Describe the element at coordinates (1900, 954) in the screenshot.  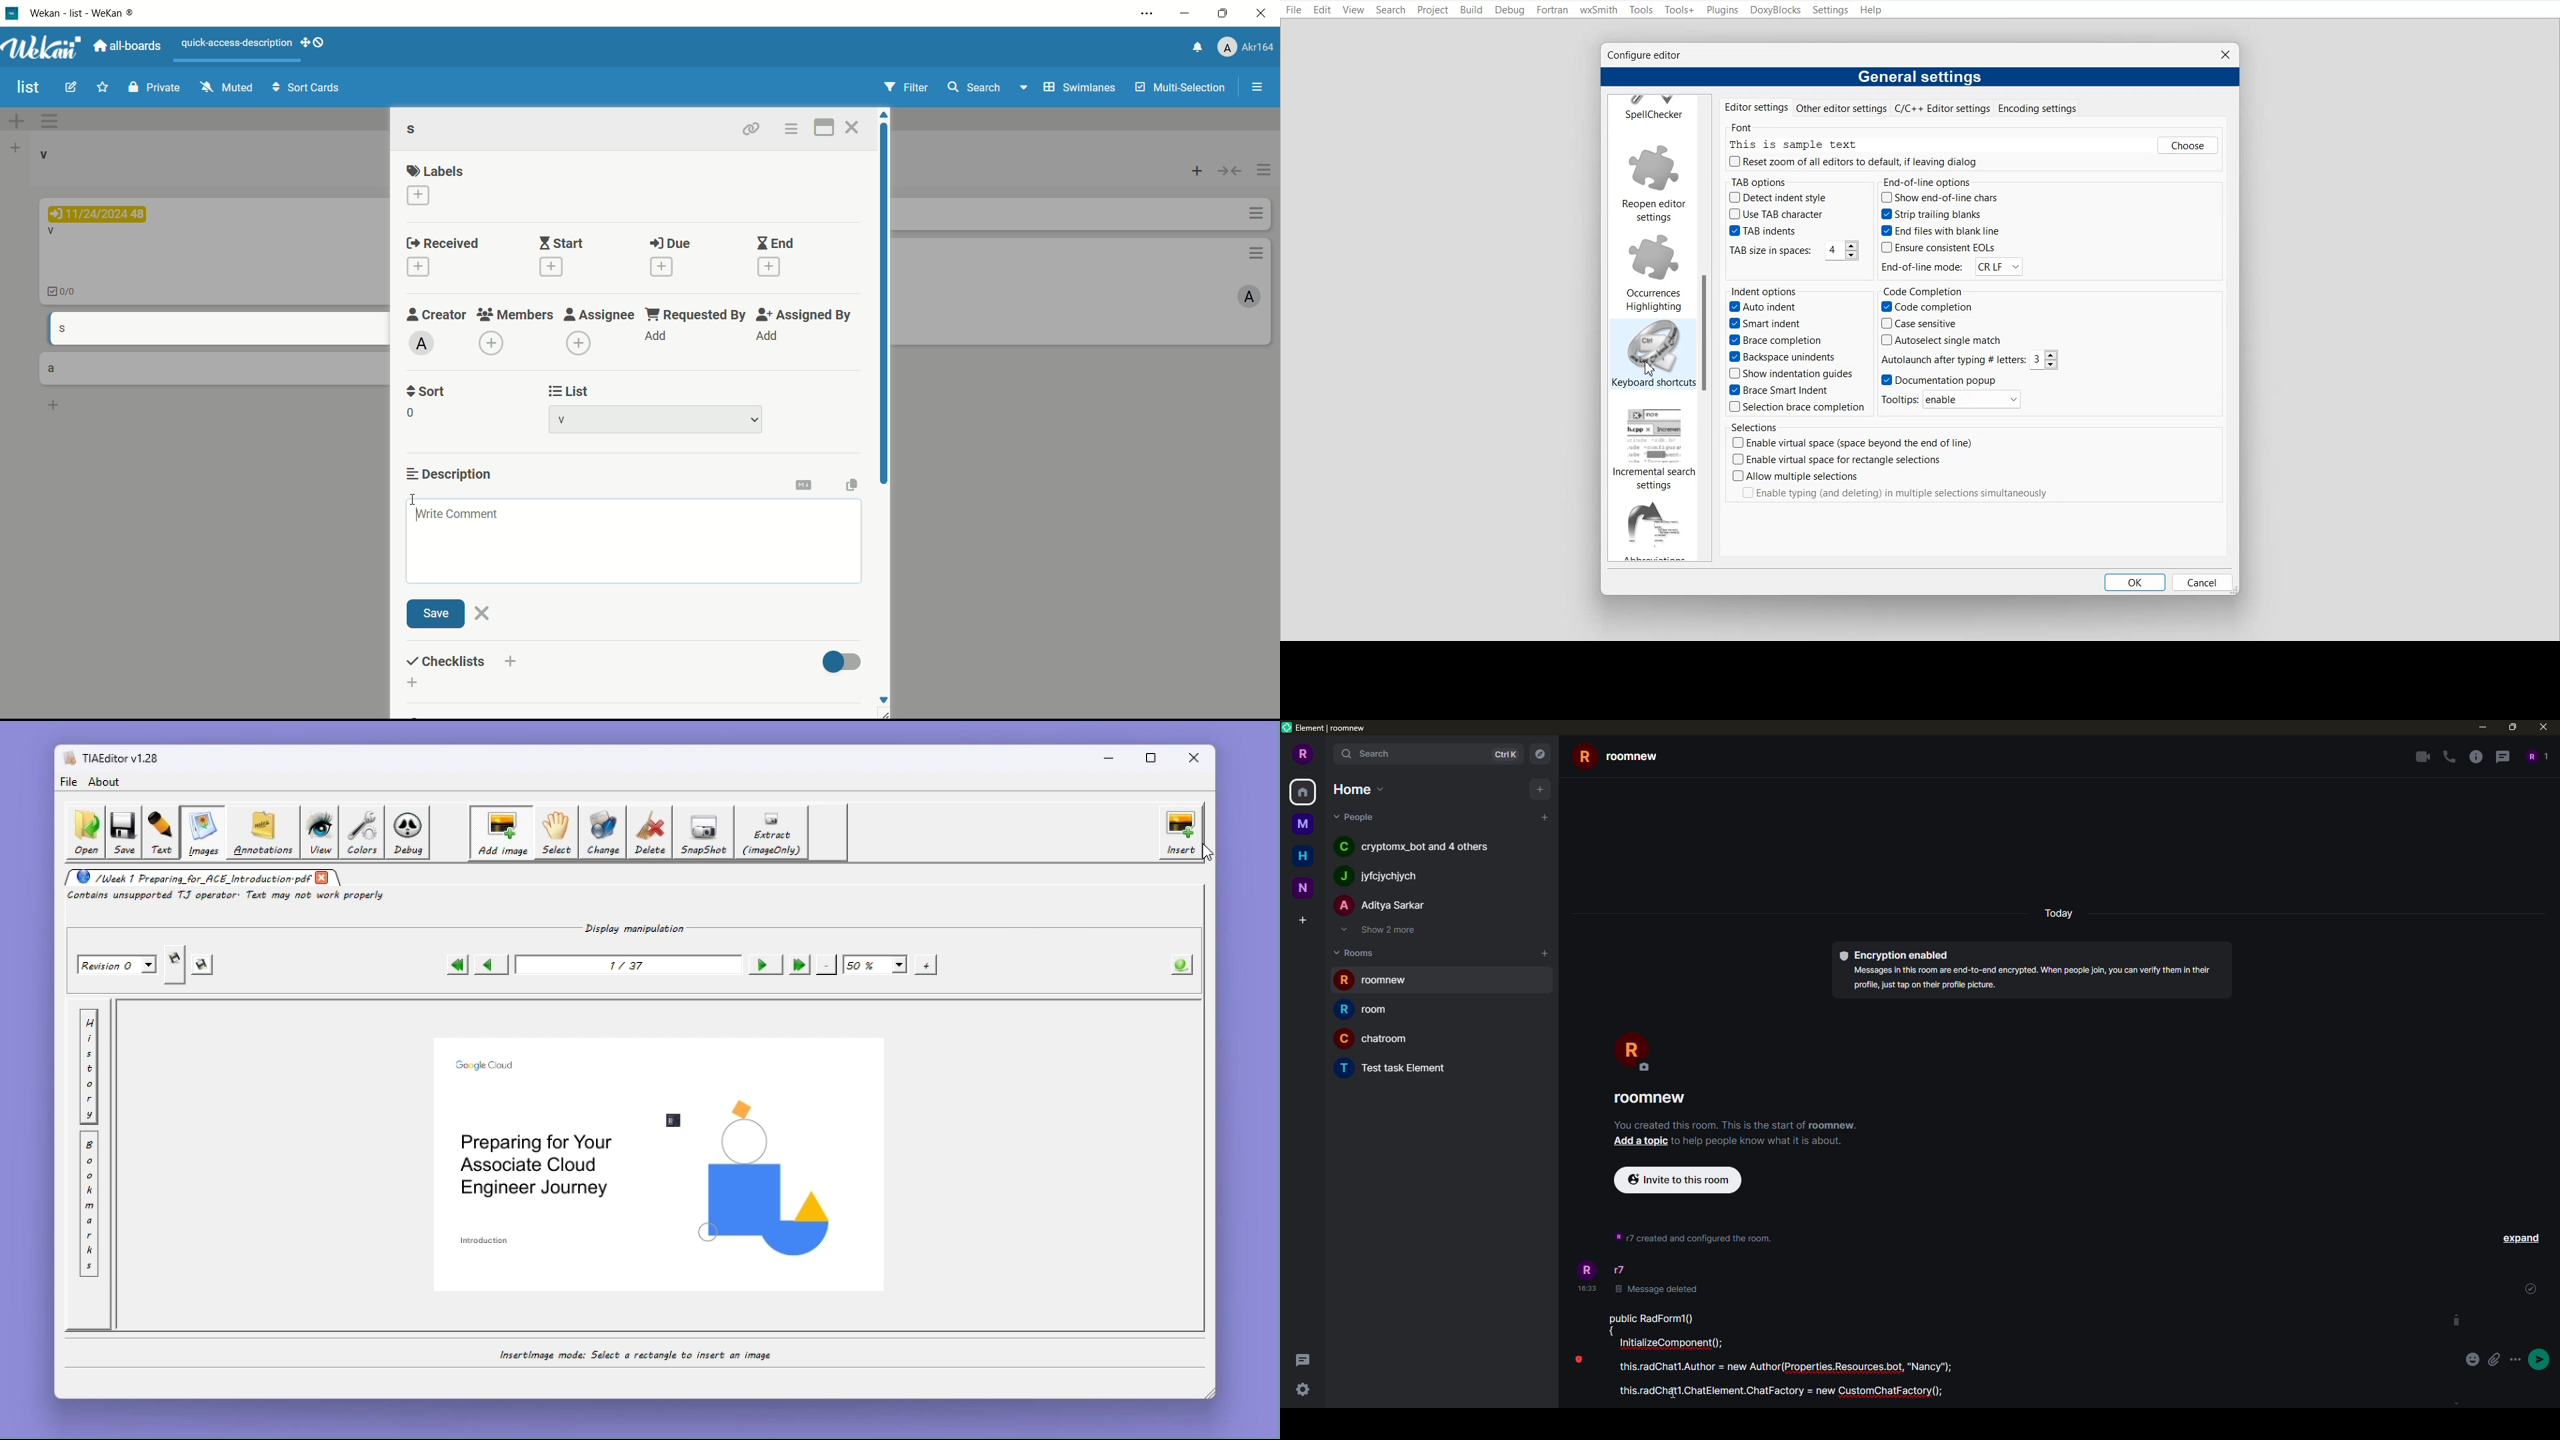
I see `encryption enabled` at that location.